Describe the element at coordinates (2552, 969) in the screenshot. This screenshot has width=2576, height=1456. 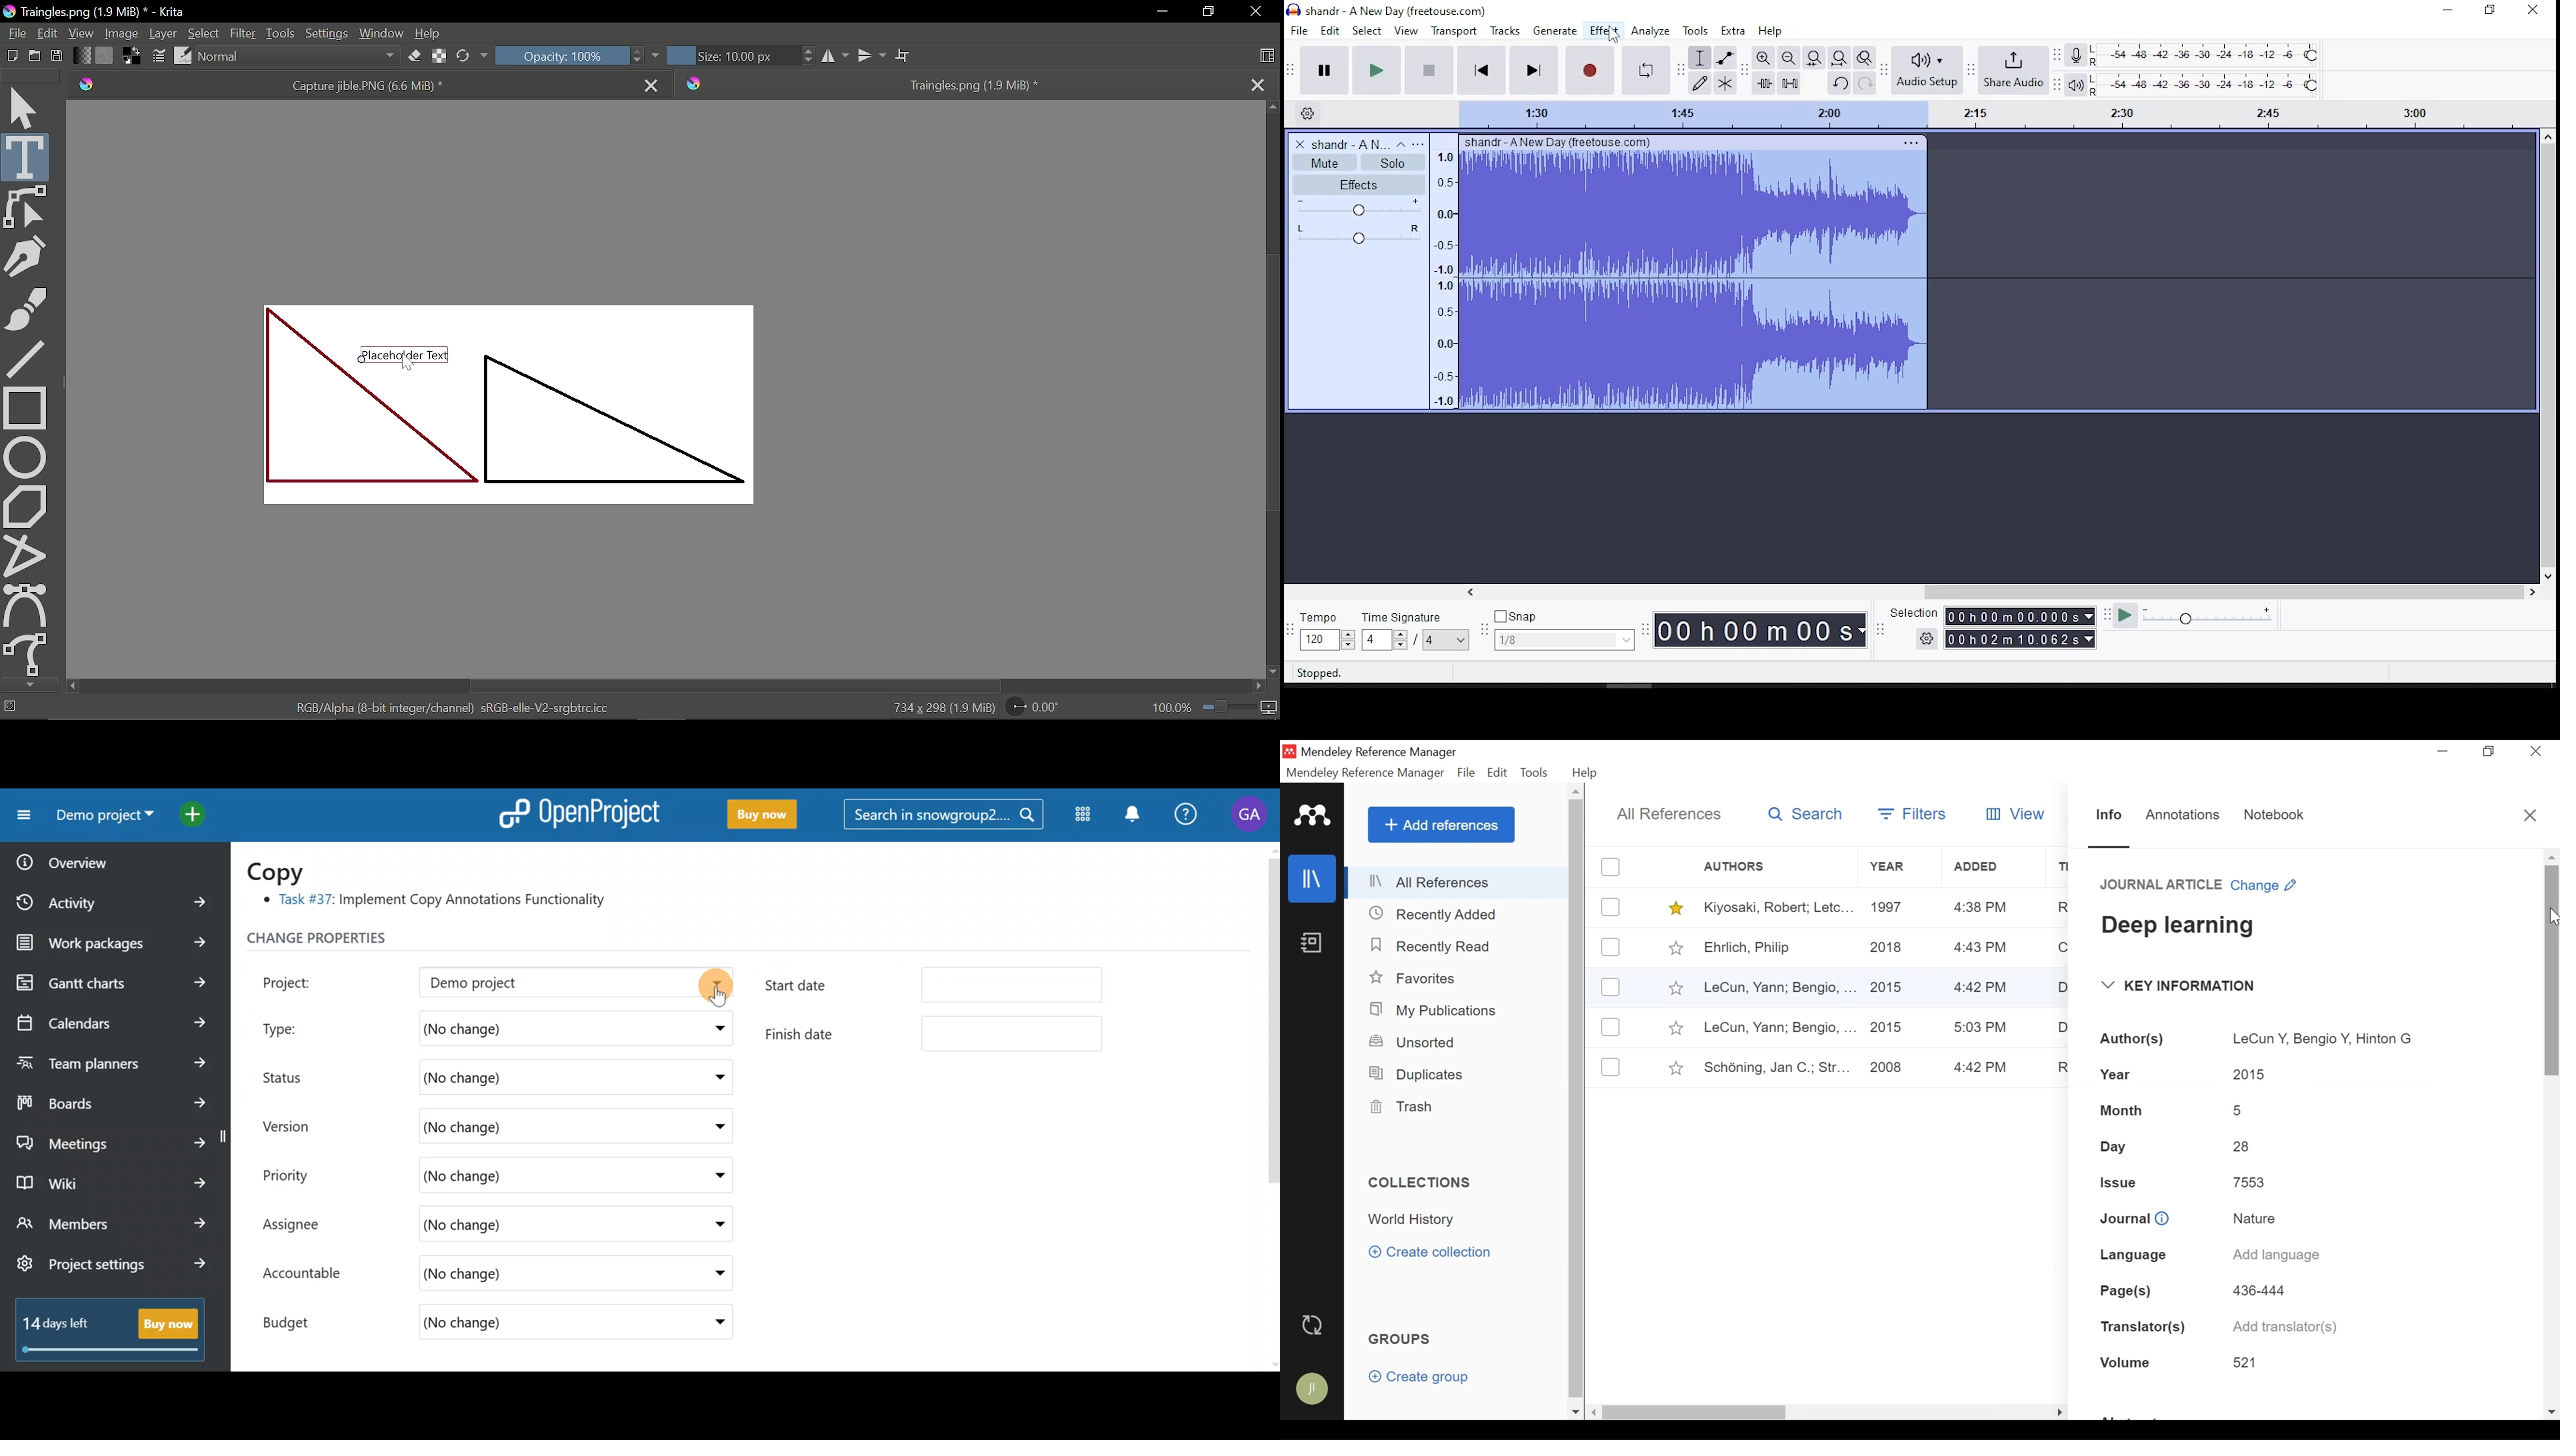
I see `Vertical Scroll bar` at that location.